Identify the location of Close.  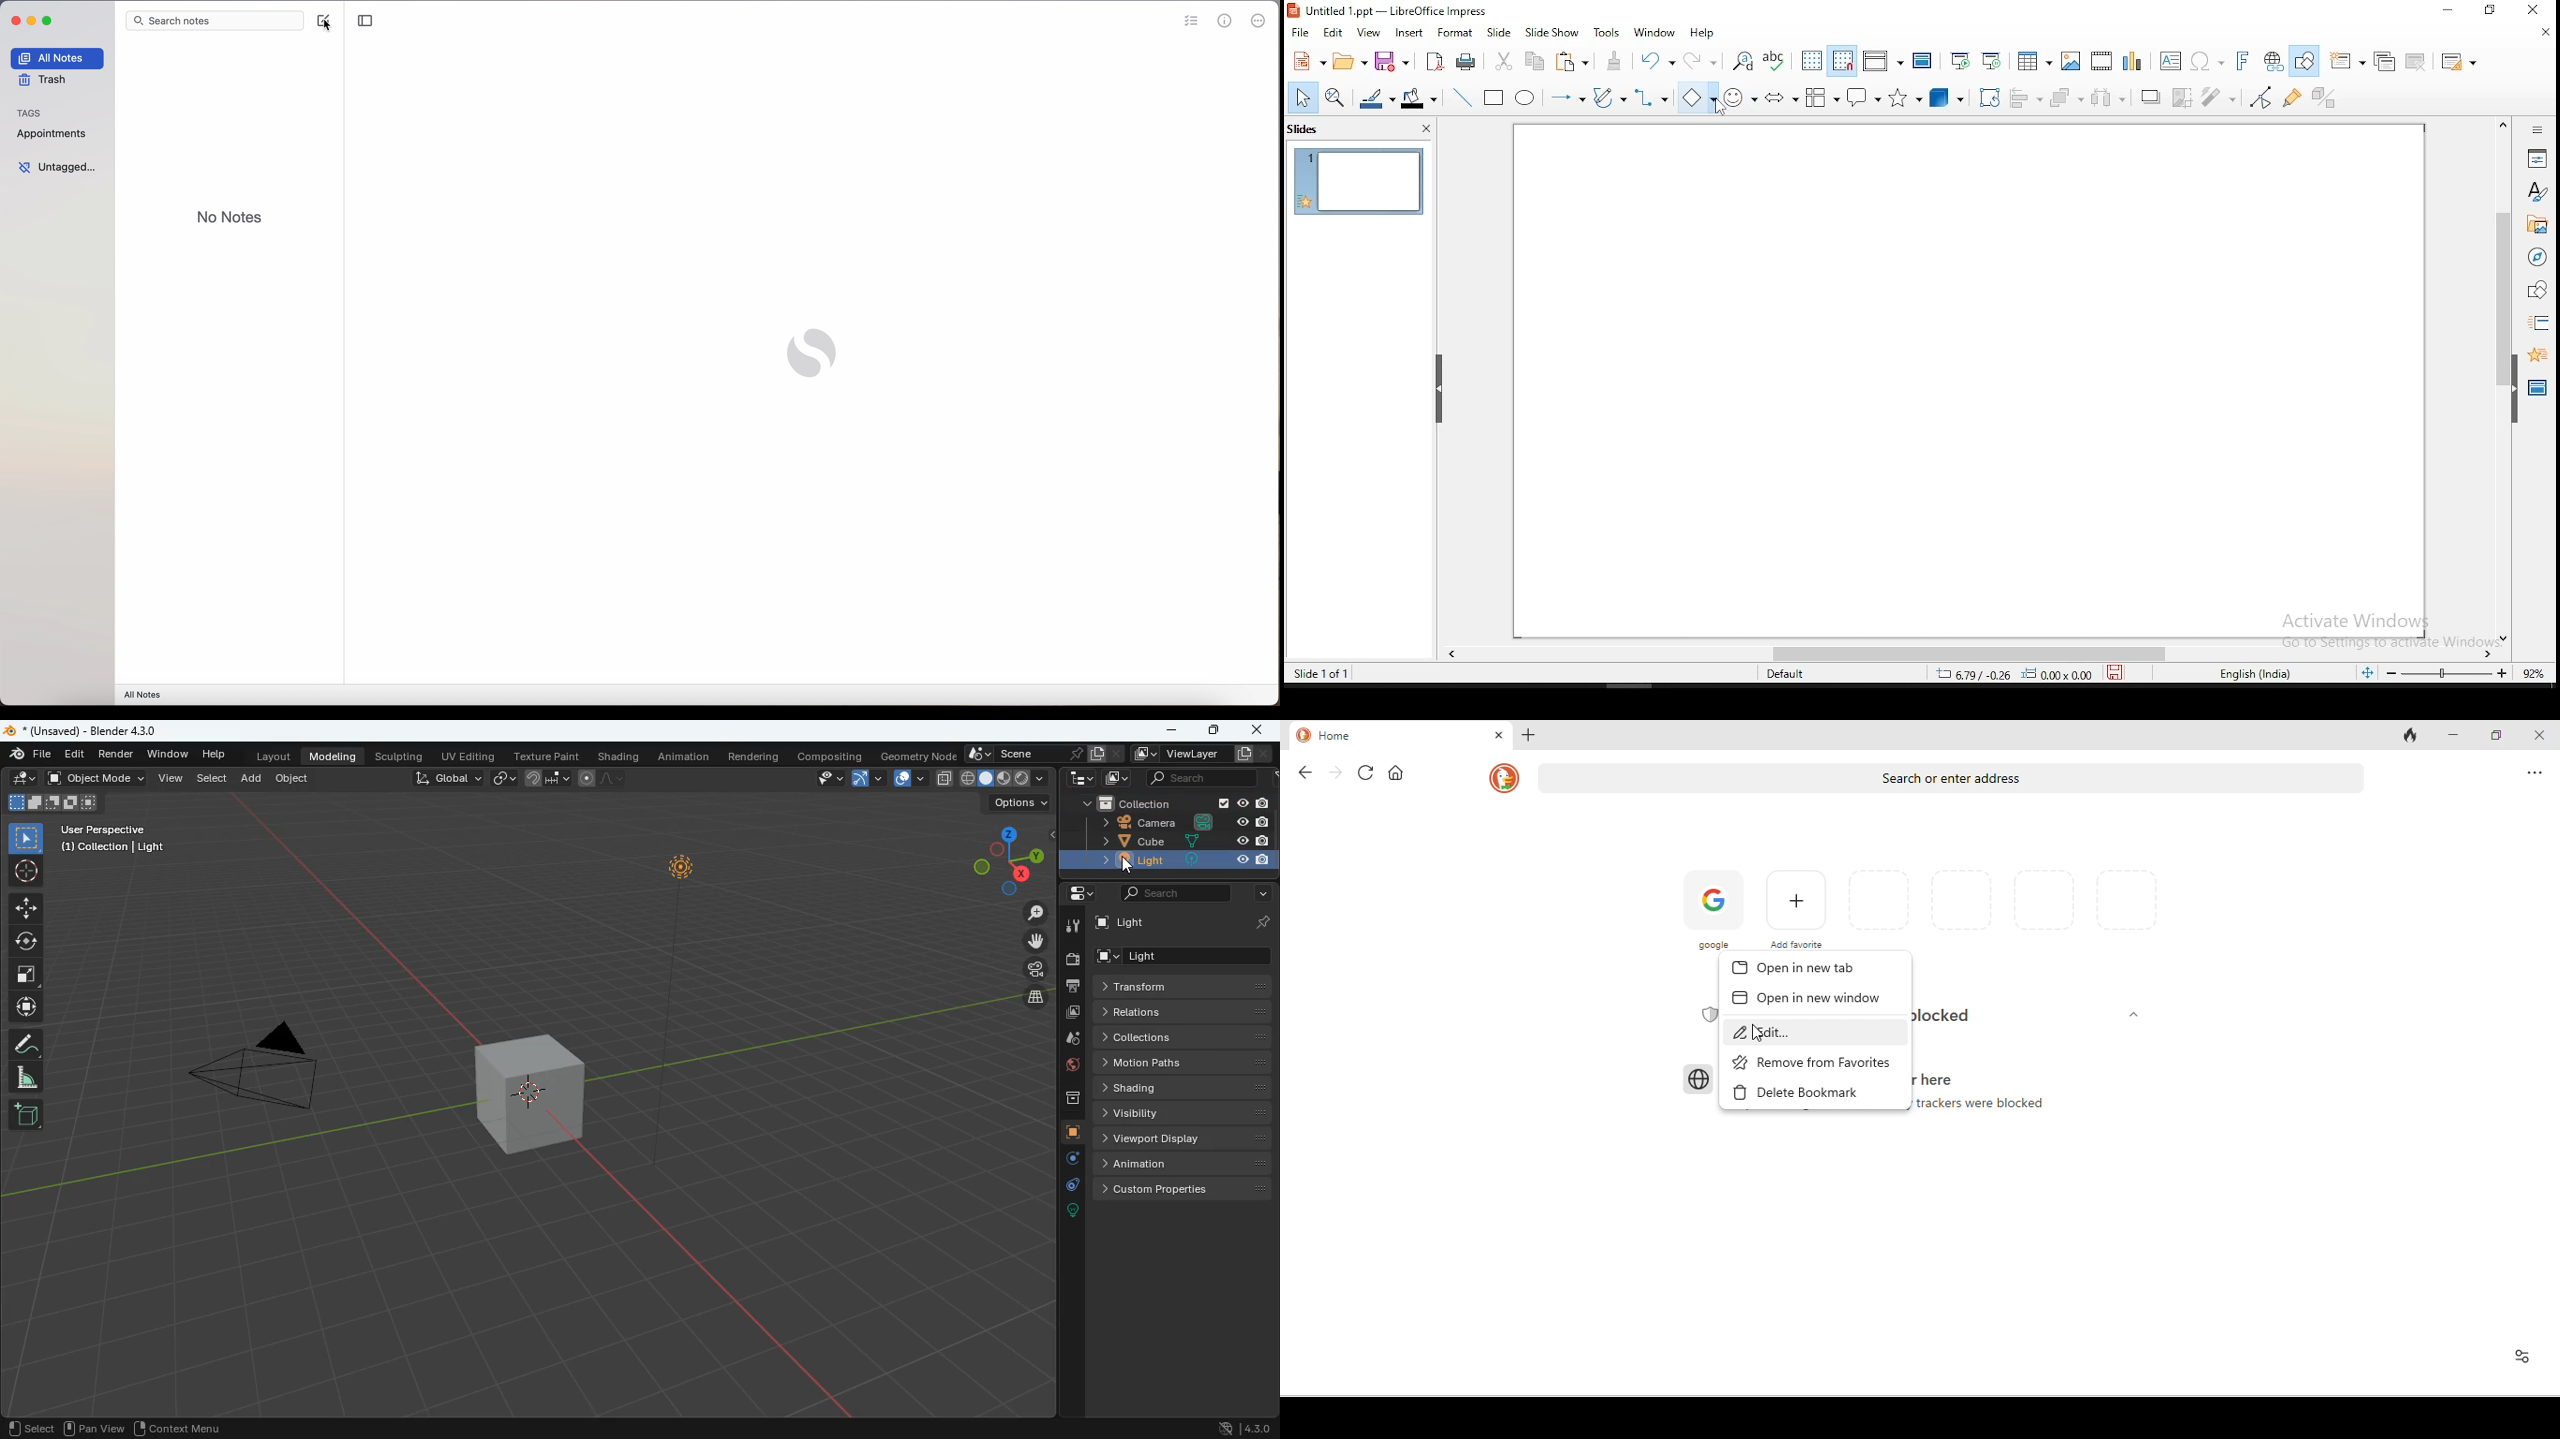
(1268, 753).